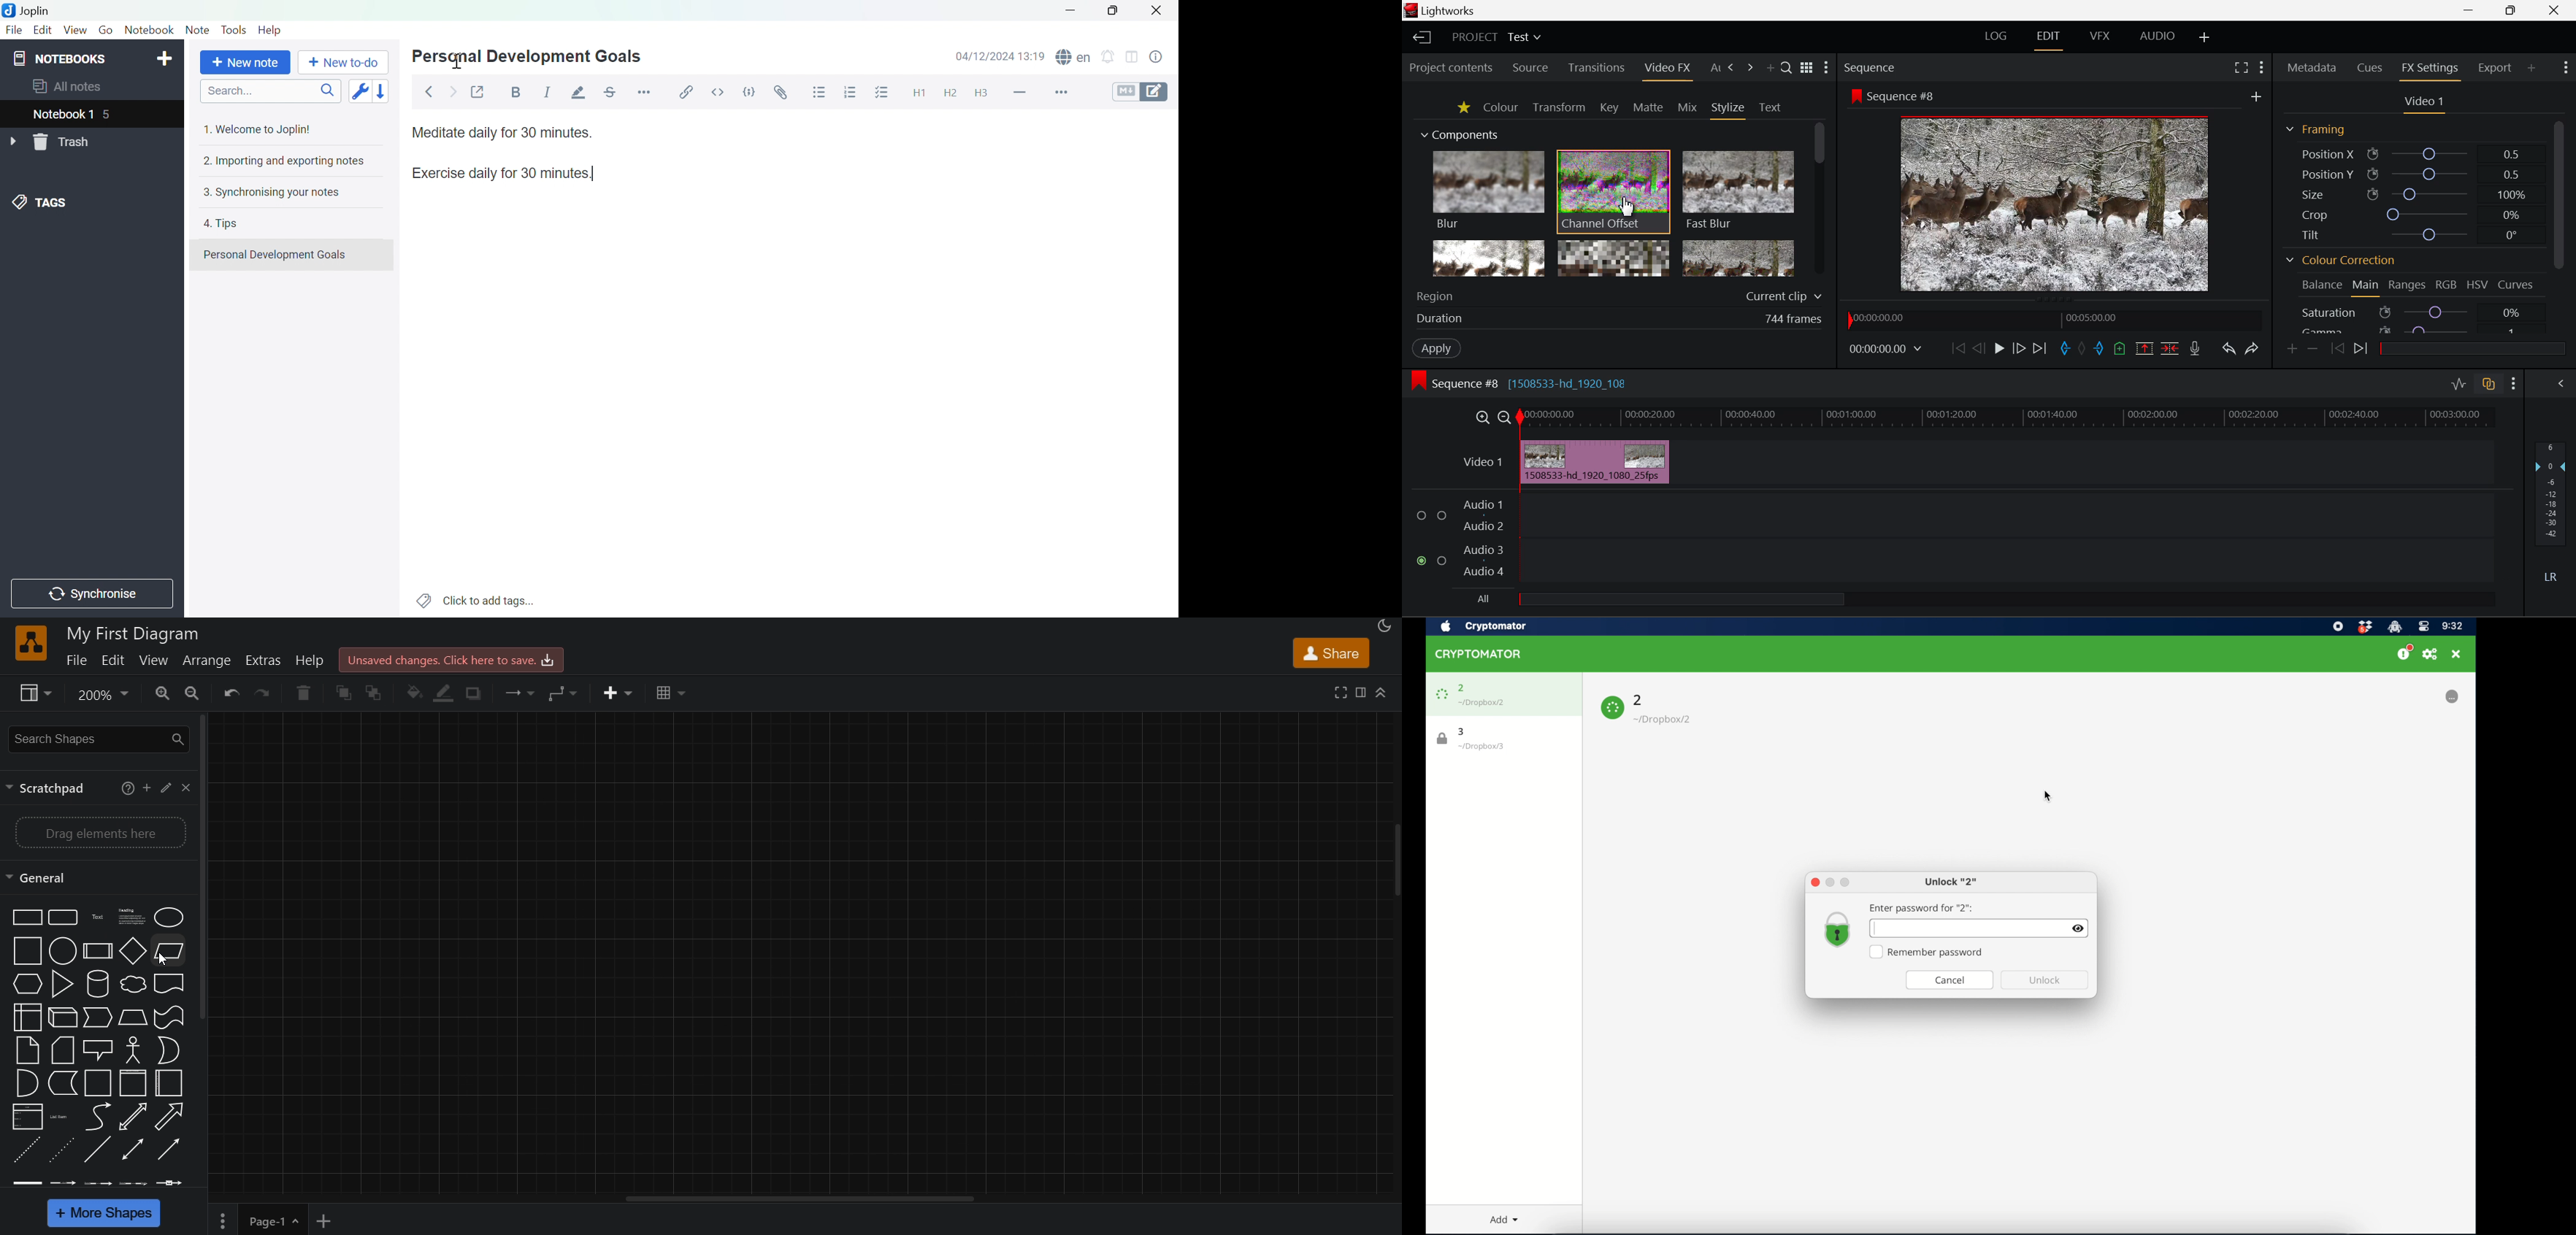 Image resolution: width=2576 pixels, height=1260 pixels. Describe the element at coordinates (2159, 39) in the screenshot. I see `AUDIO Layout` at that location.